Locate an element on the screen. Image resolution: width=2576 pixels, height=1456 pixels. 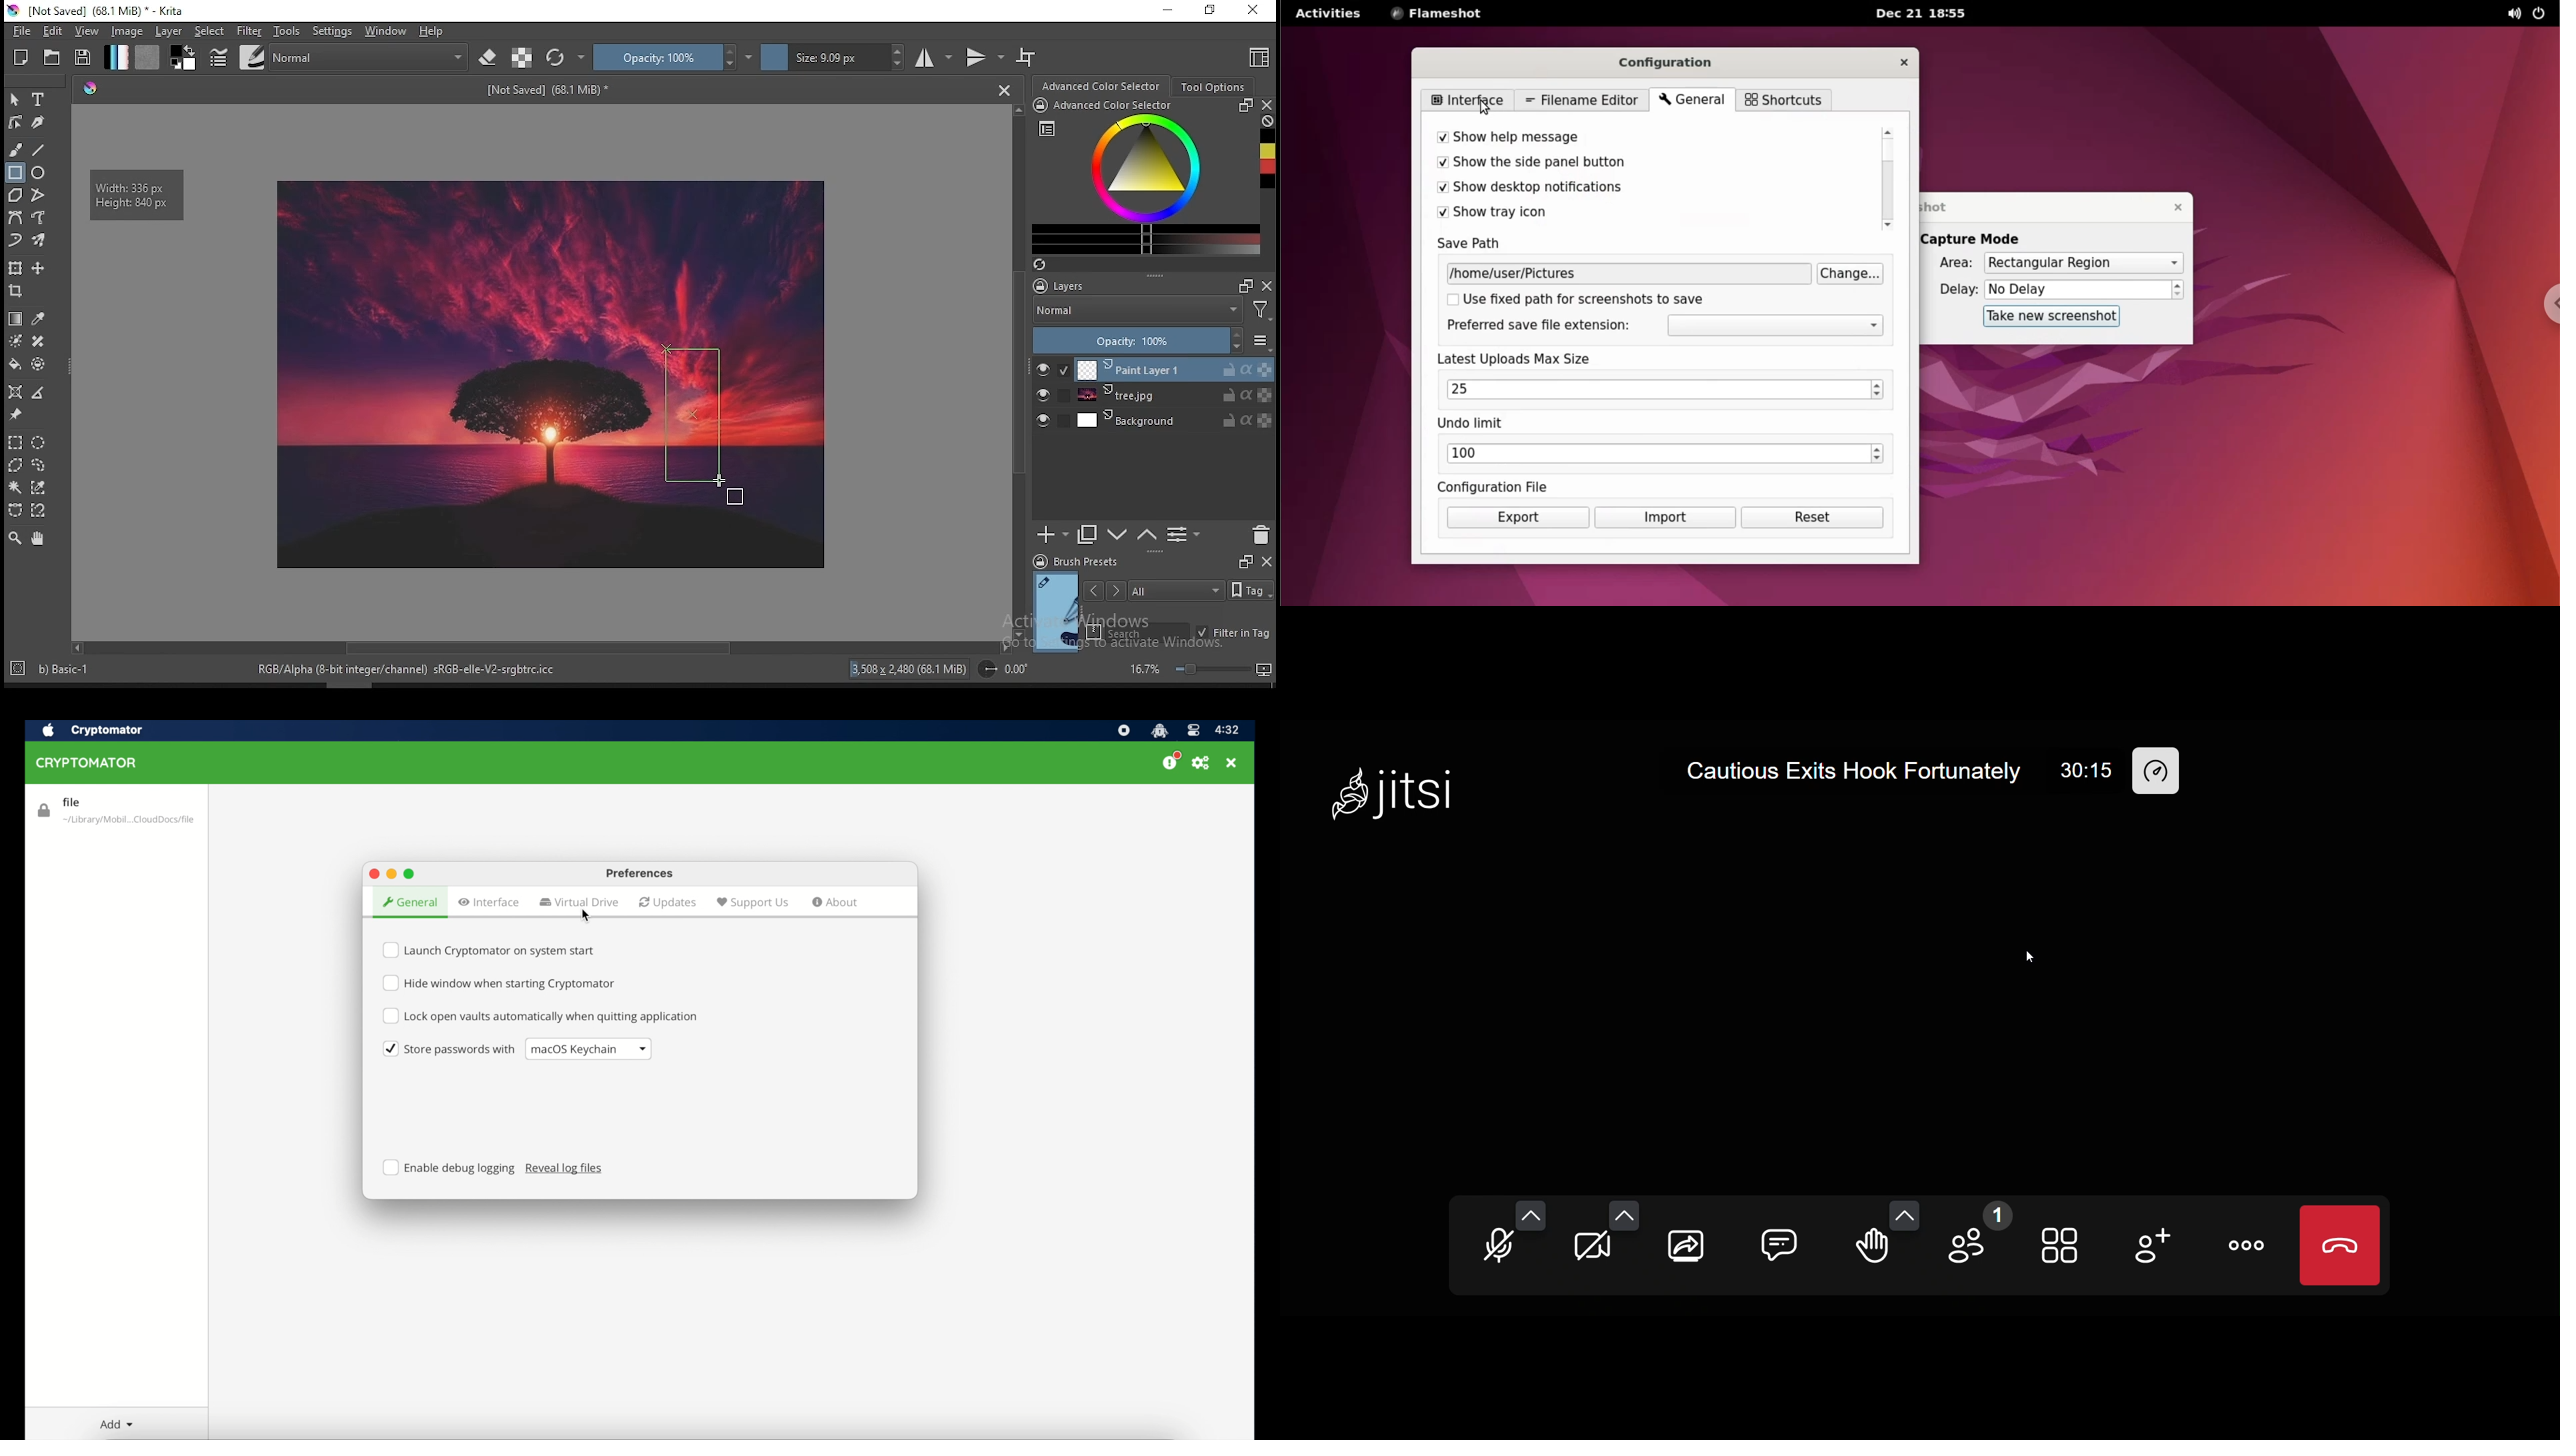
polygon tool is located at coordinates (14, 195).